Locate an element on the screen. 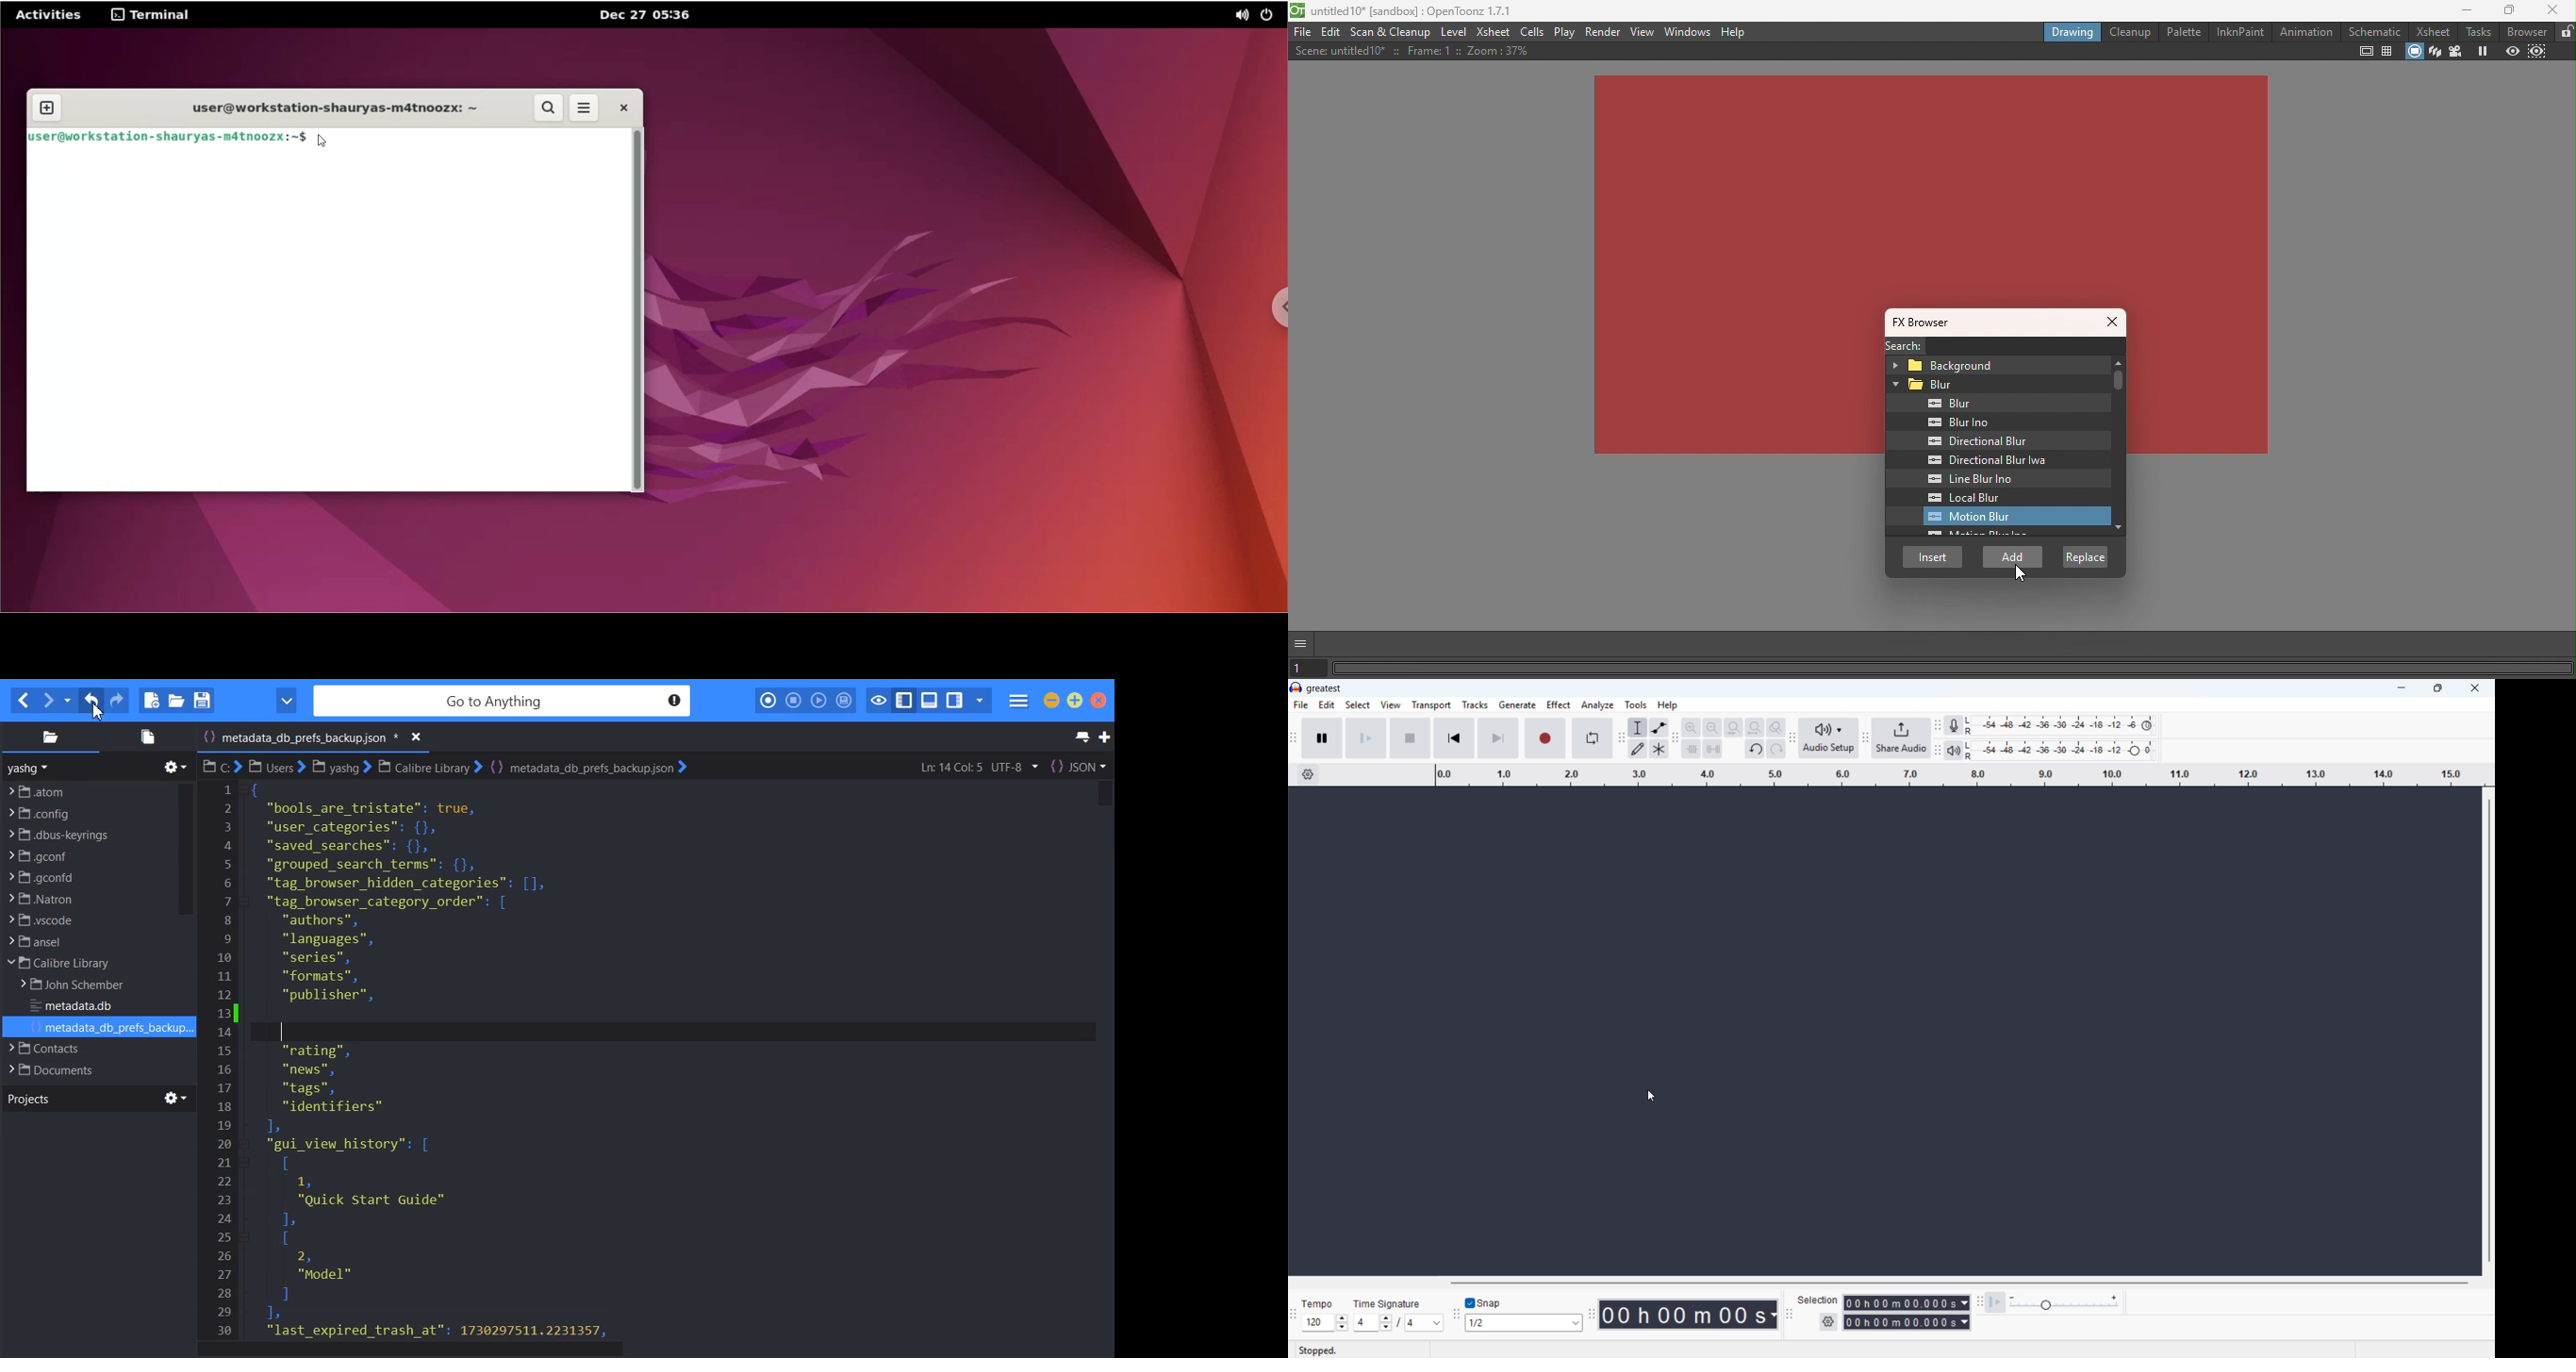  Schematic is located at coordinates (2375, 31).